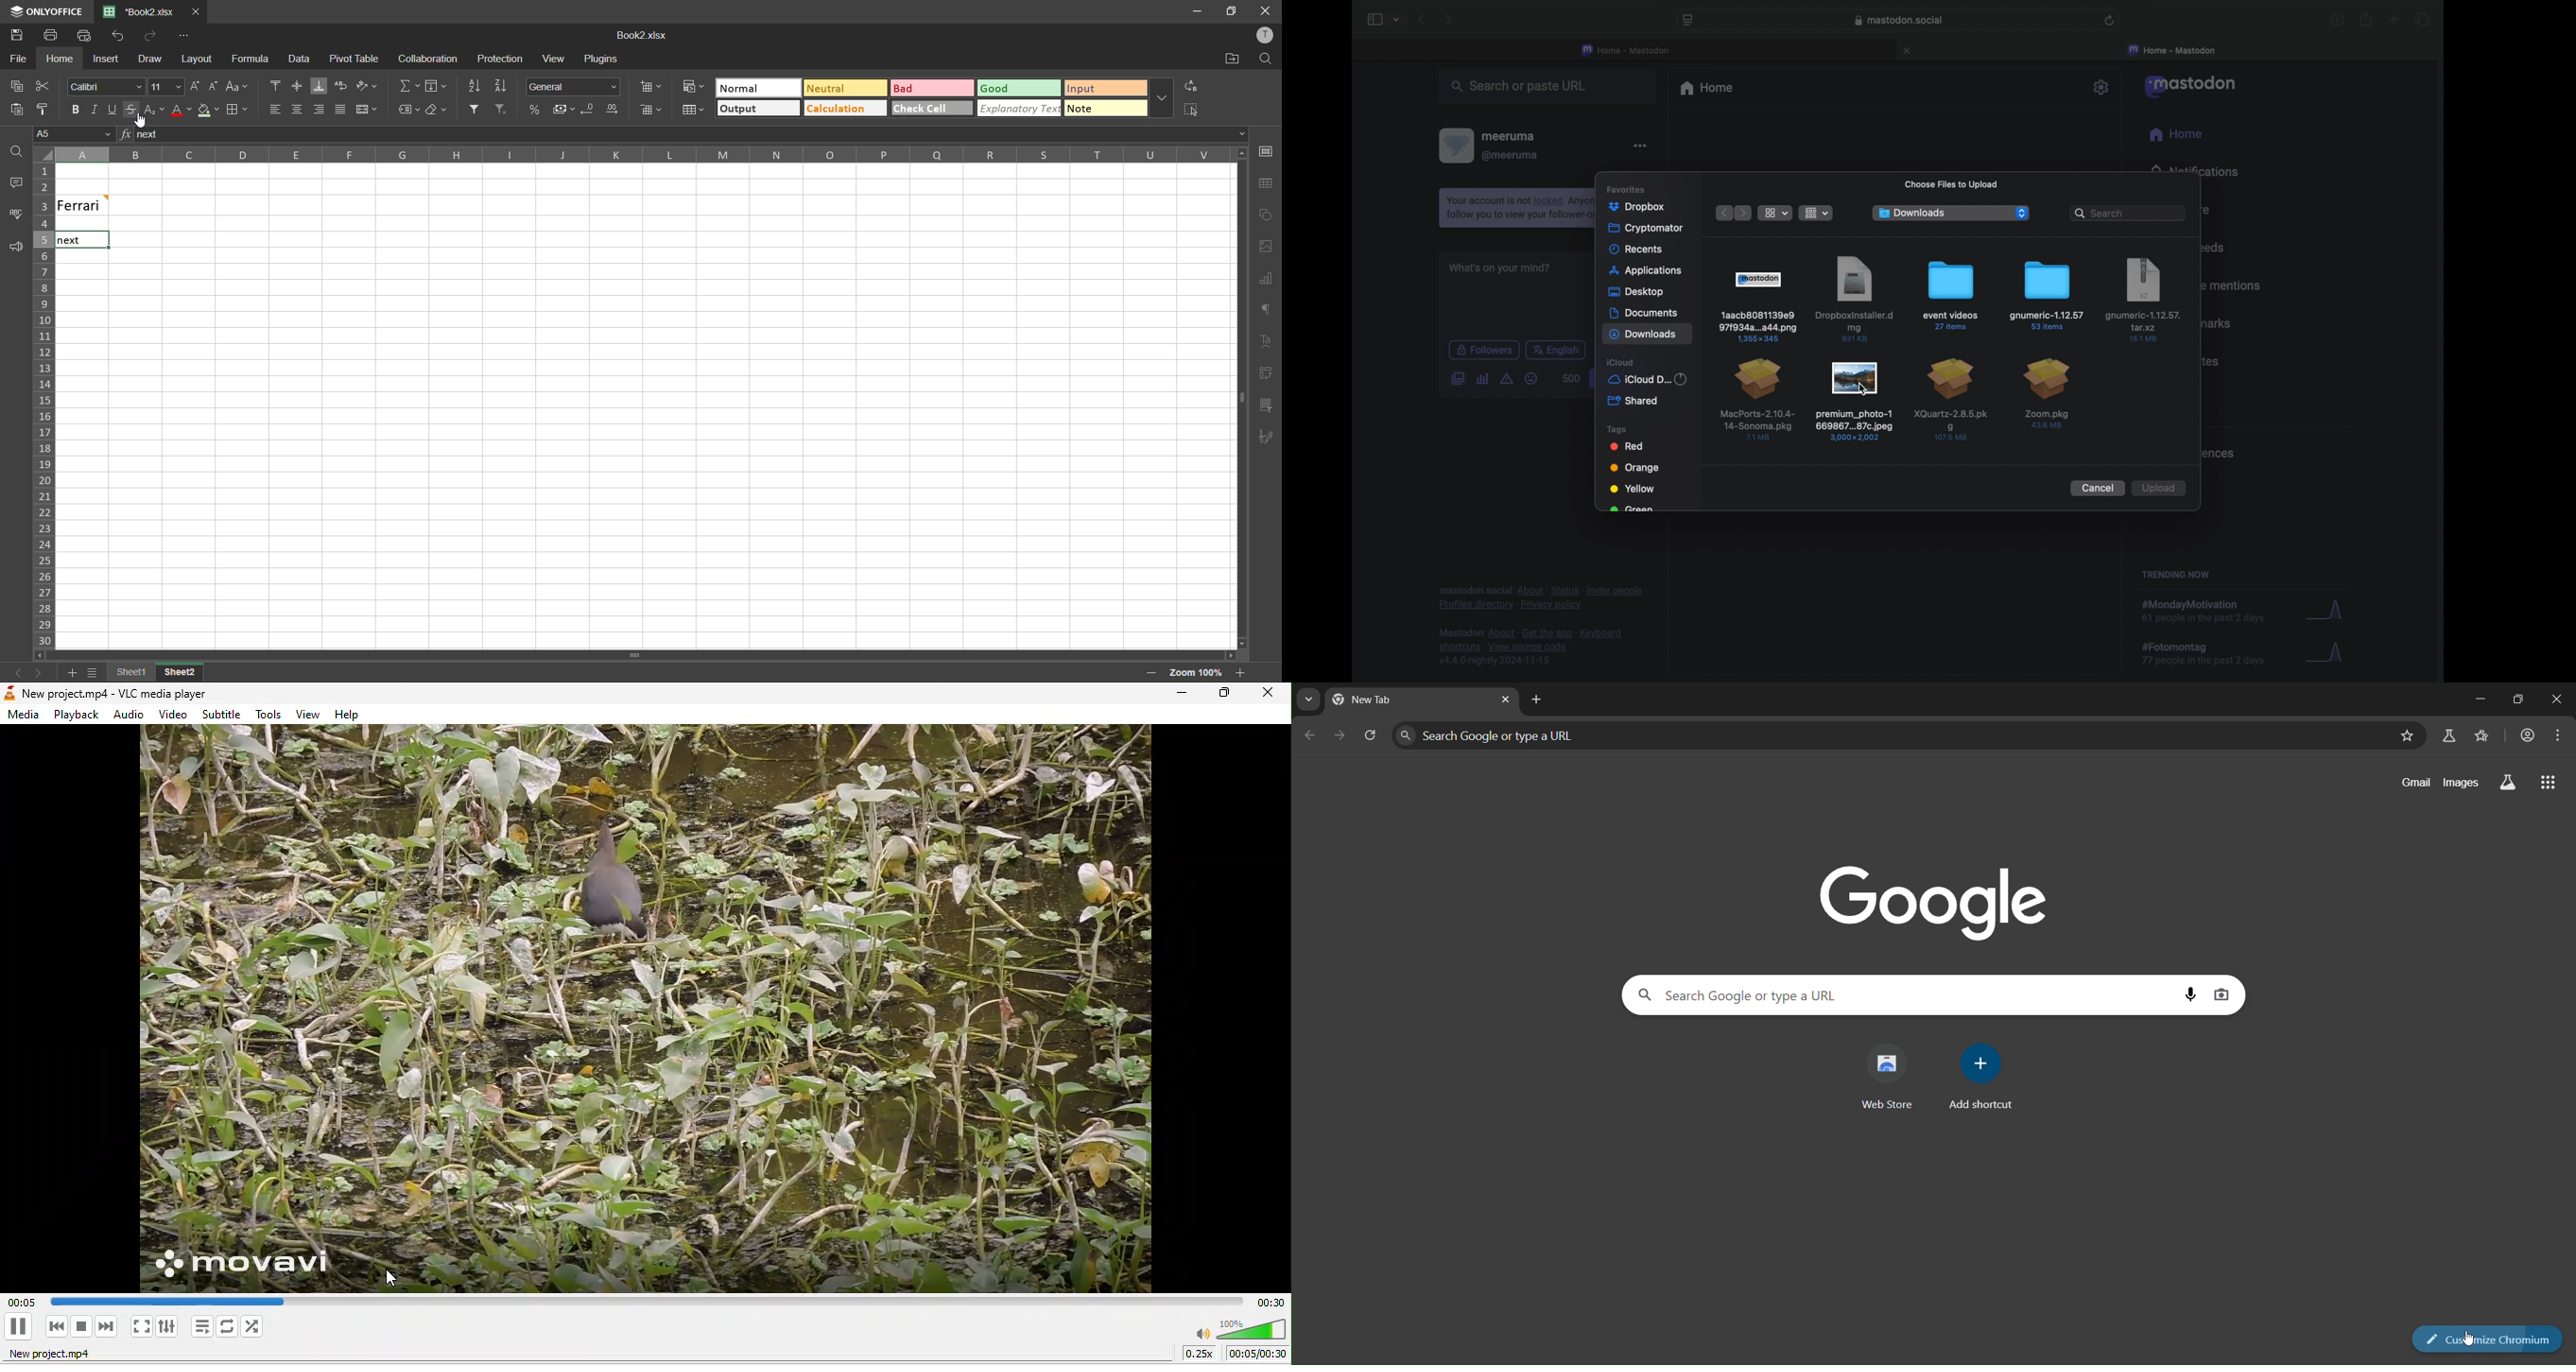  I want to click on format as table, so click(693, 108).